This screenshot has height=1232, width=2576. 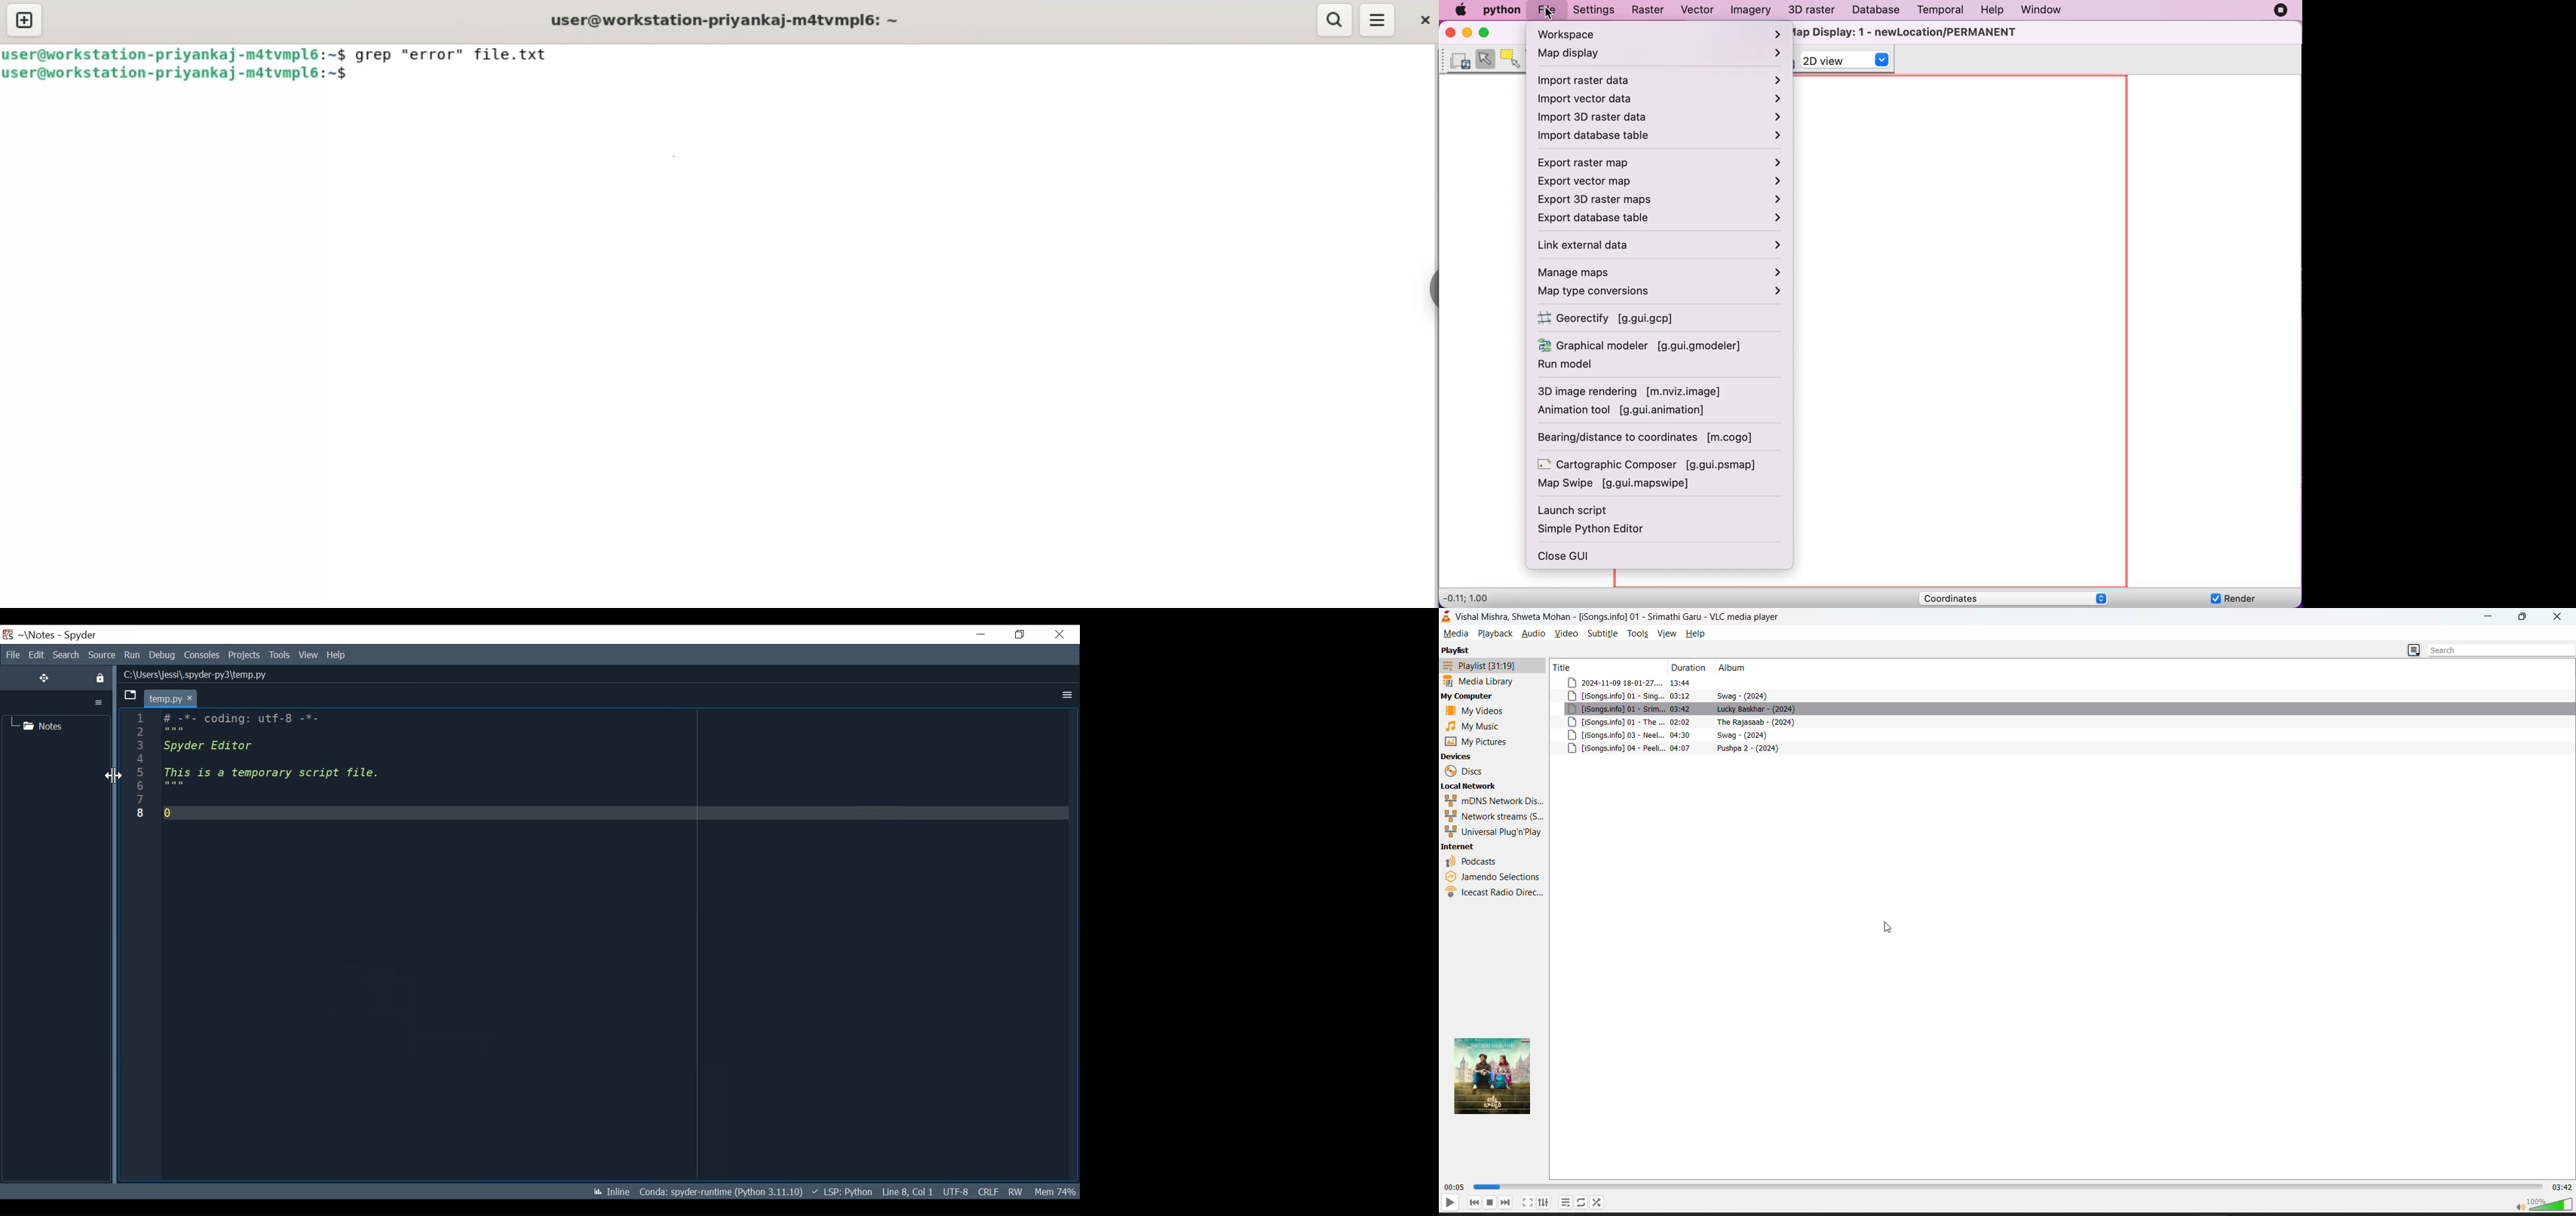 I want to click on UTF-8, so click(x=955, y=1190).